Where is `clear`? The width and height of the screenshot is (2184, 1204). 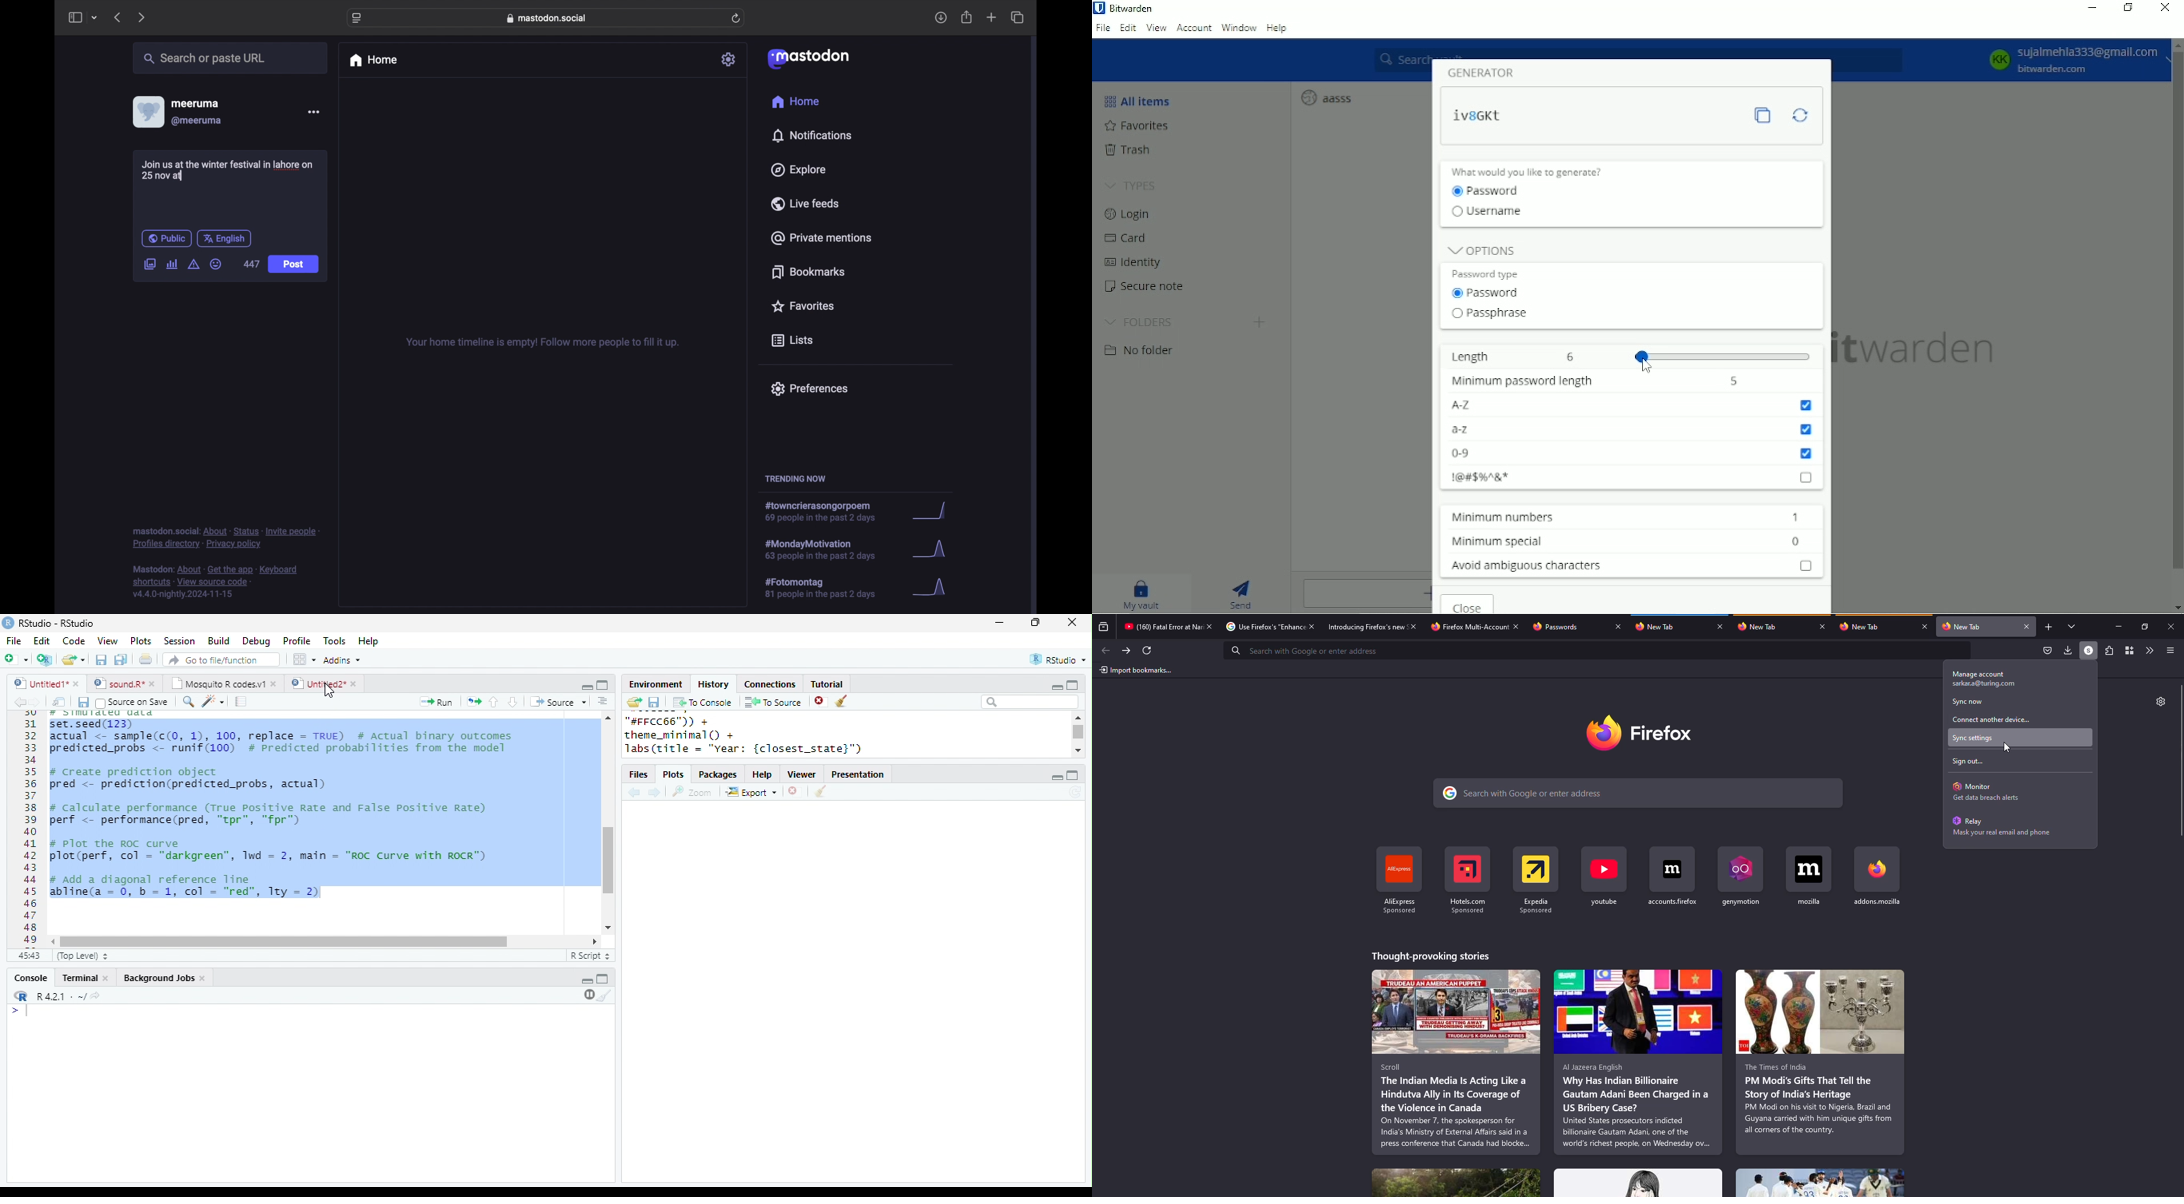 clear is located at coordinates (843, 702).